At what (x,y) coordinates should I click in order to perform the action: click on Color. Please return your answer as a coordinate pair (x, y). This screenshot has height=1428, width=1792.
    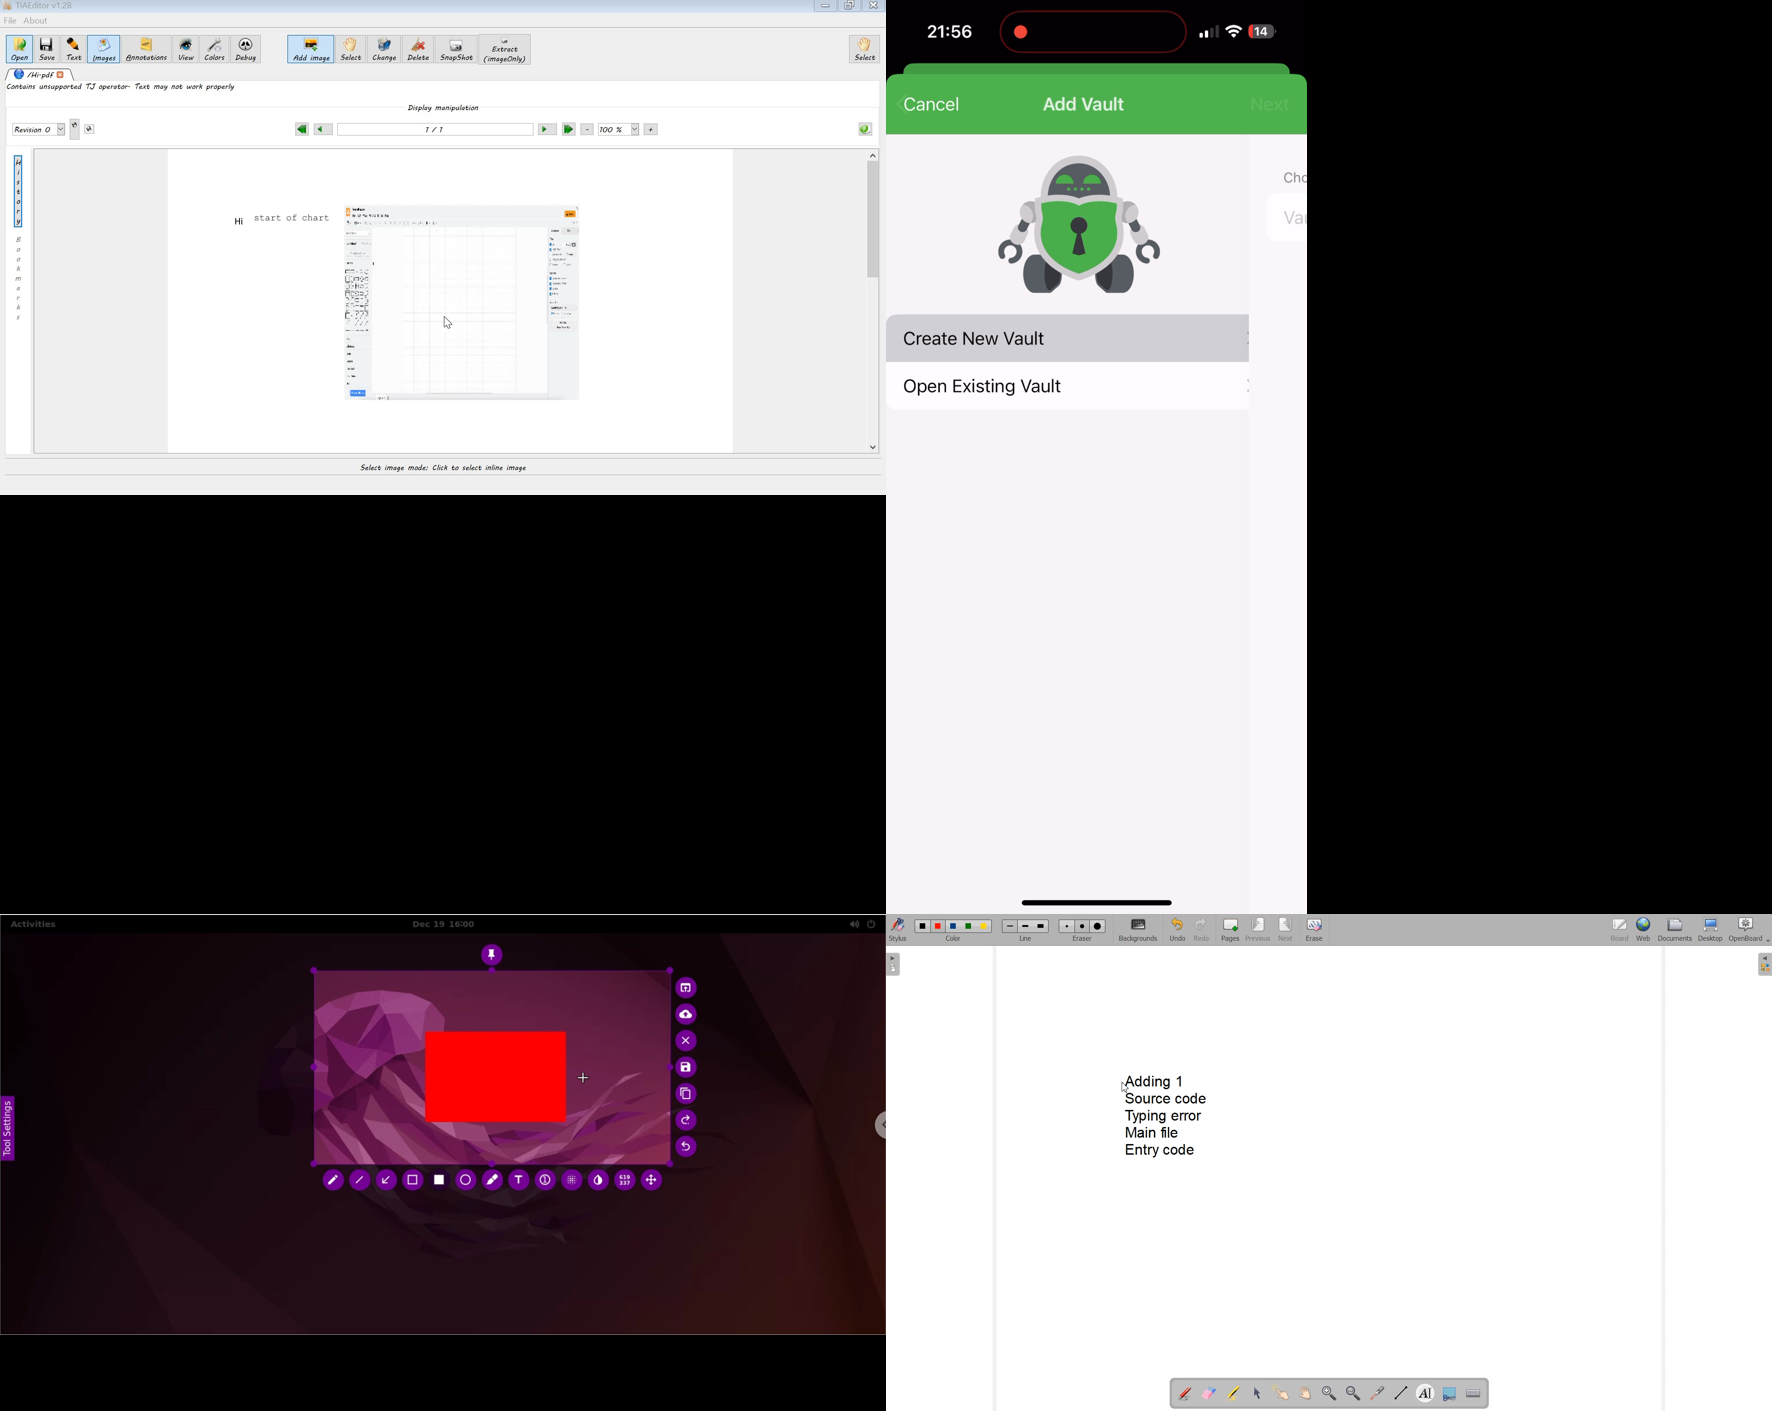
    Looking at the image, I should click on (955, 939).